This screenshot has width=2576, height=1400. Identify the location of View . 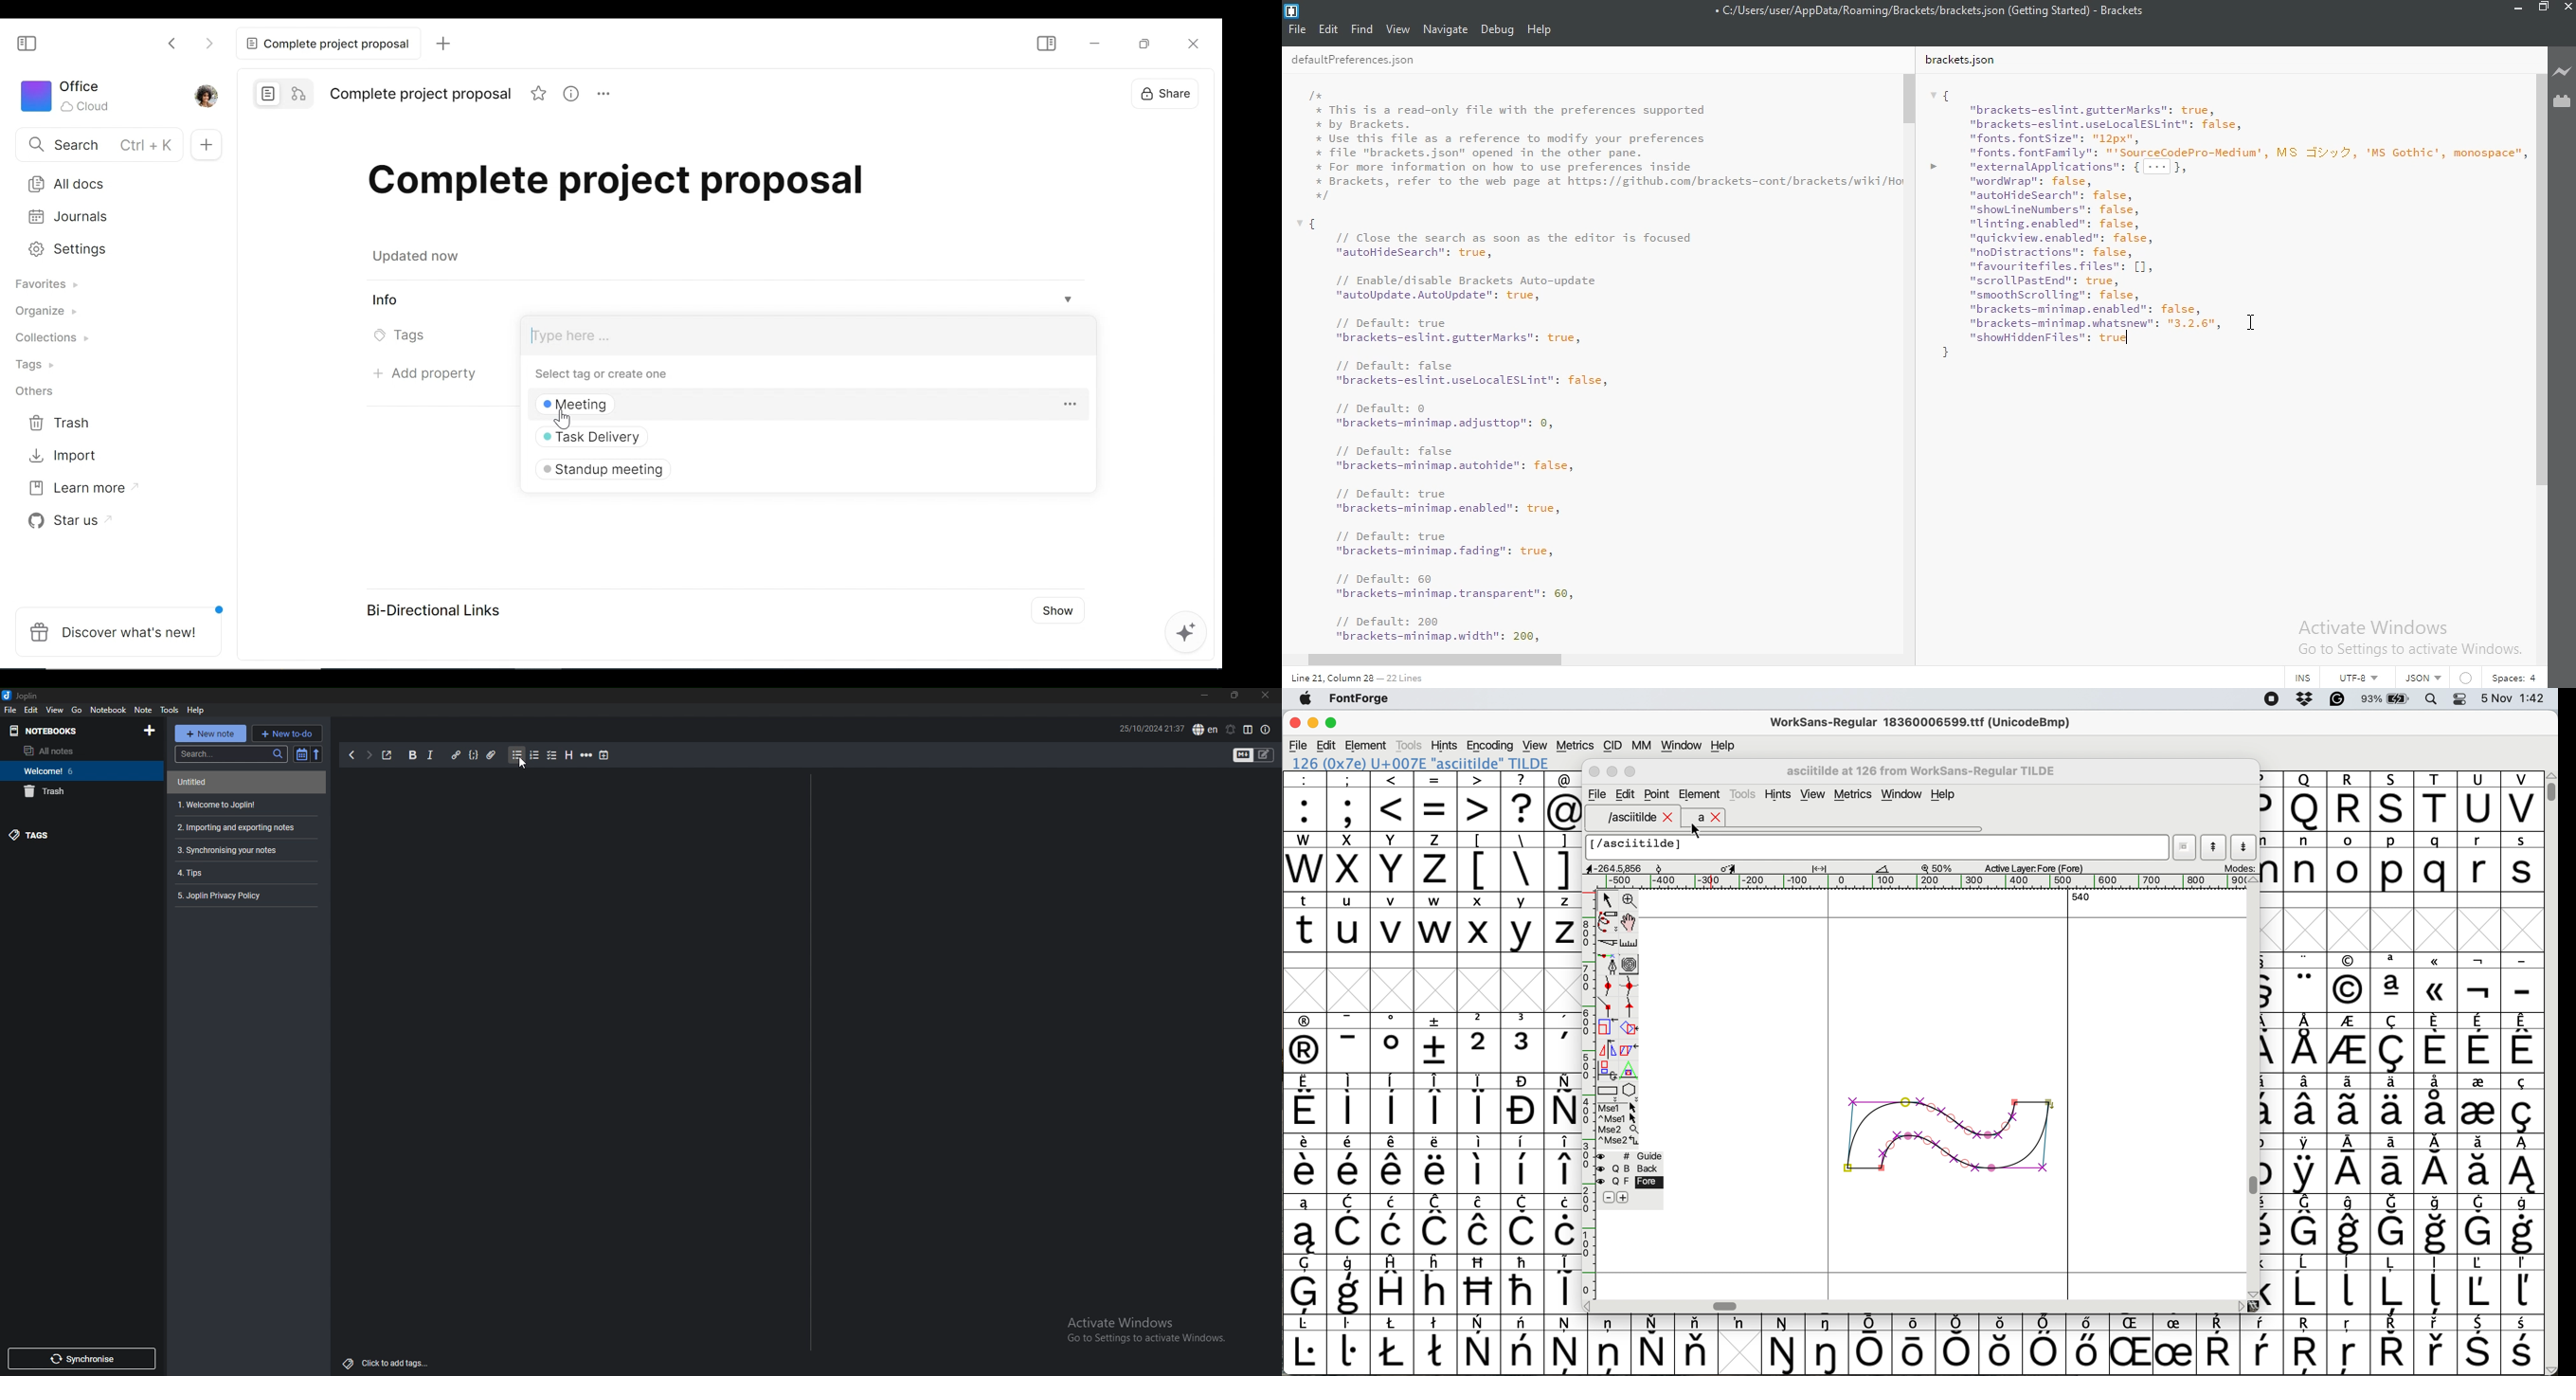
(1398, 28).